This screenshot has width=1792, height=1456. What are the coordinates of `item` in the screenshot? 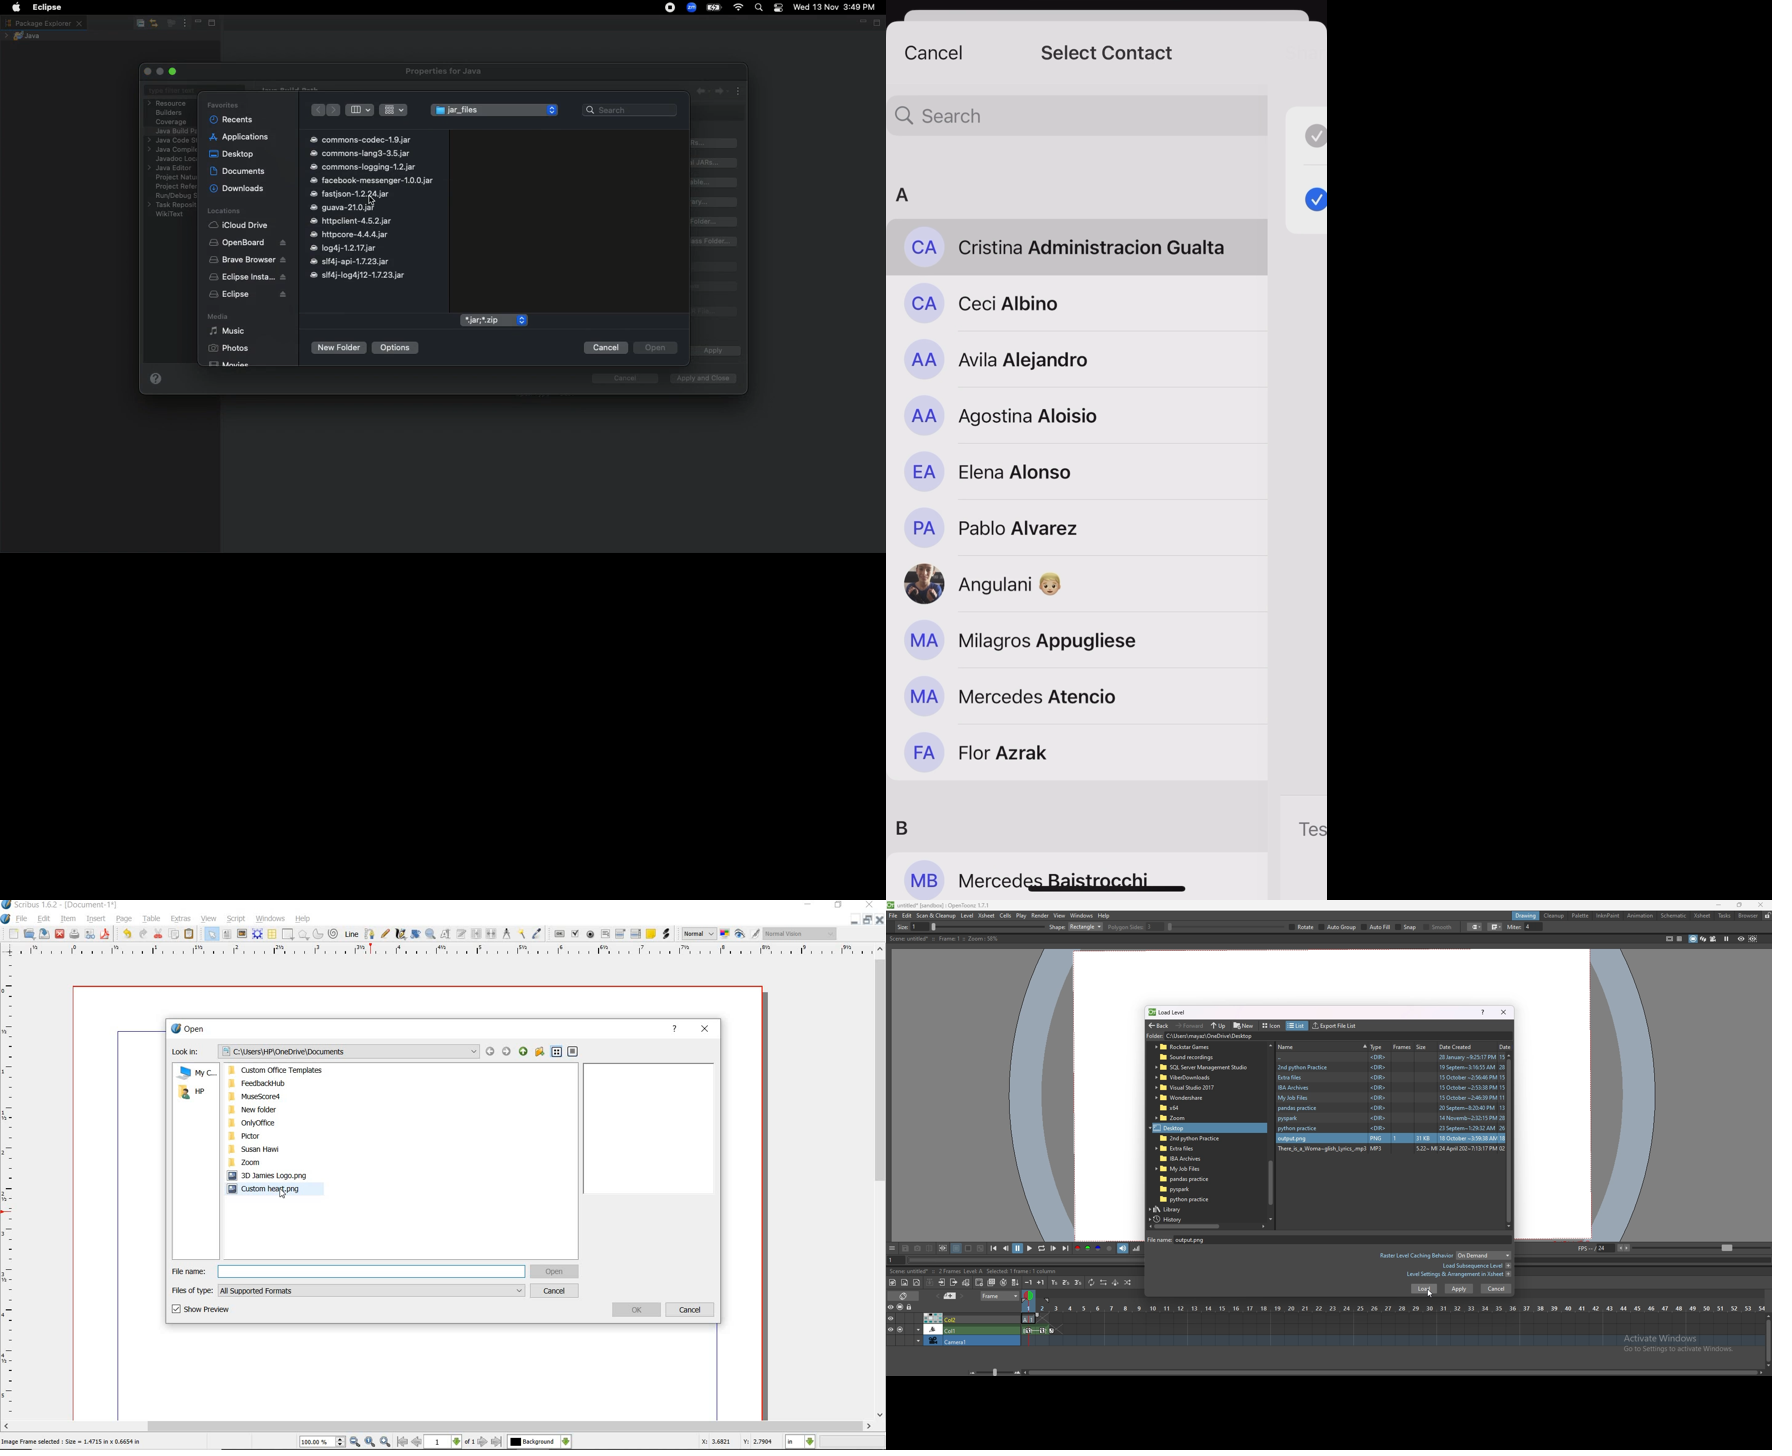 It's located at (67, 919).